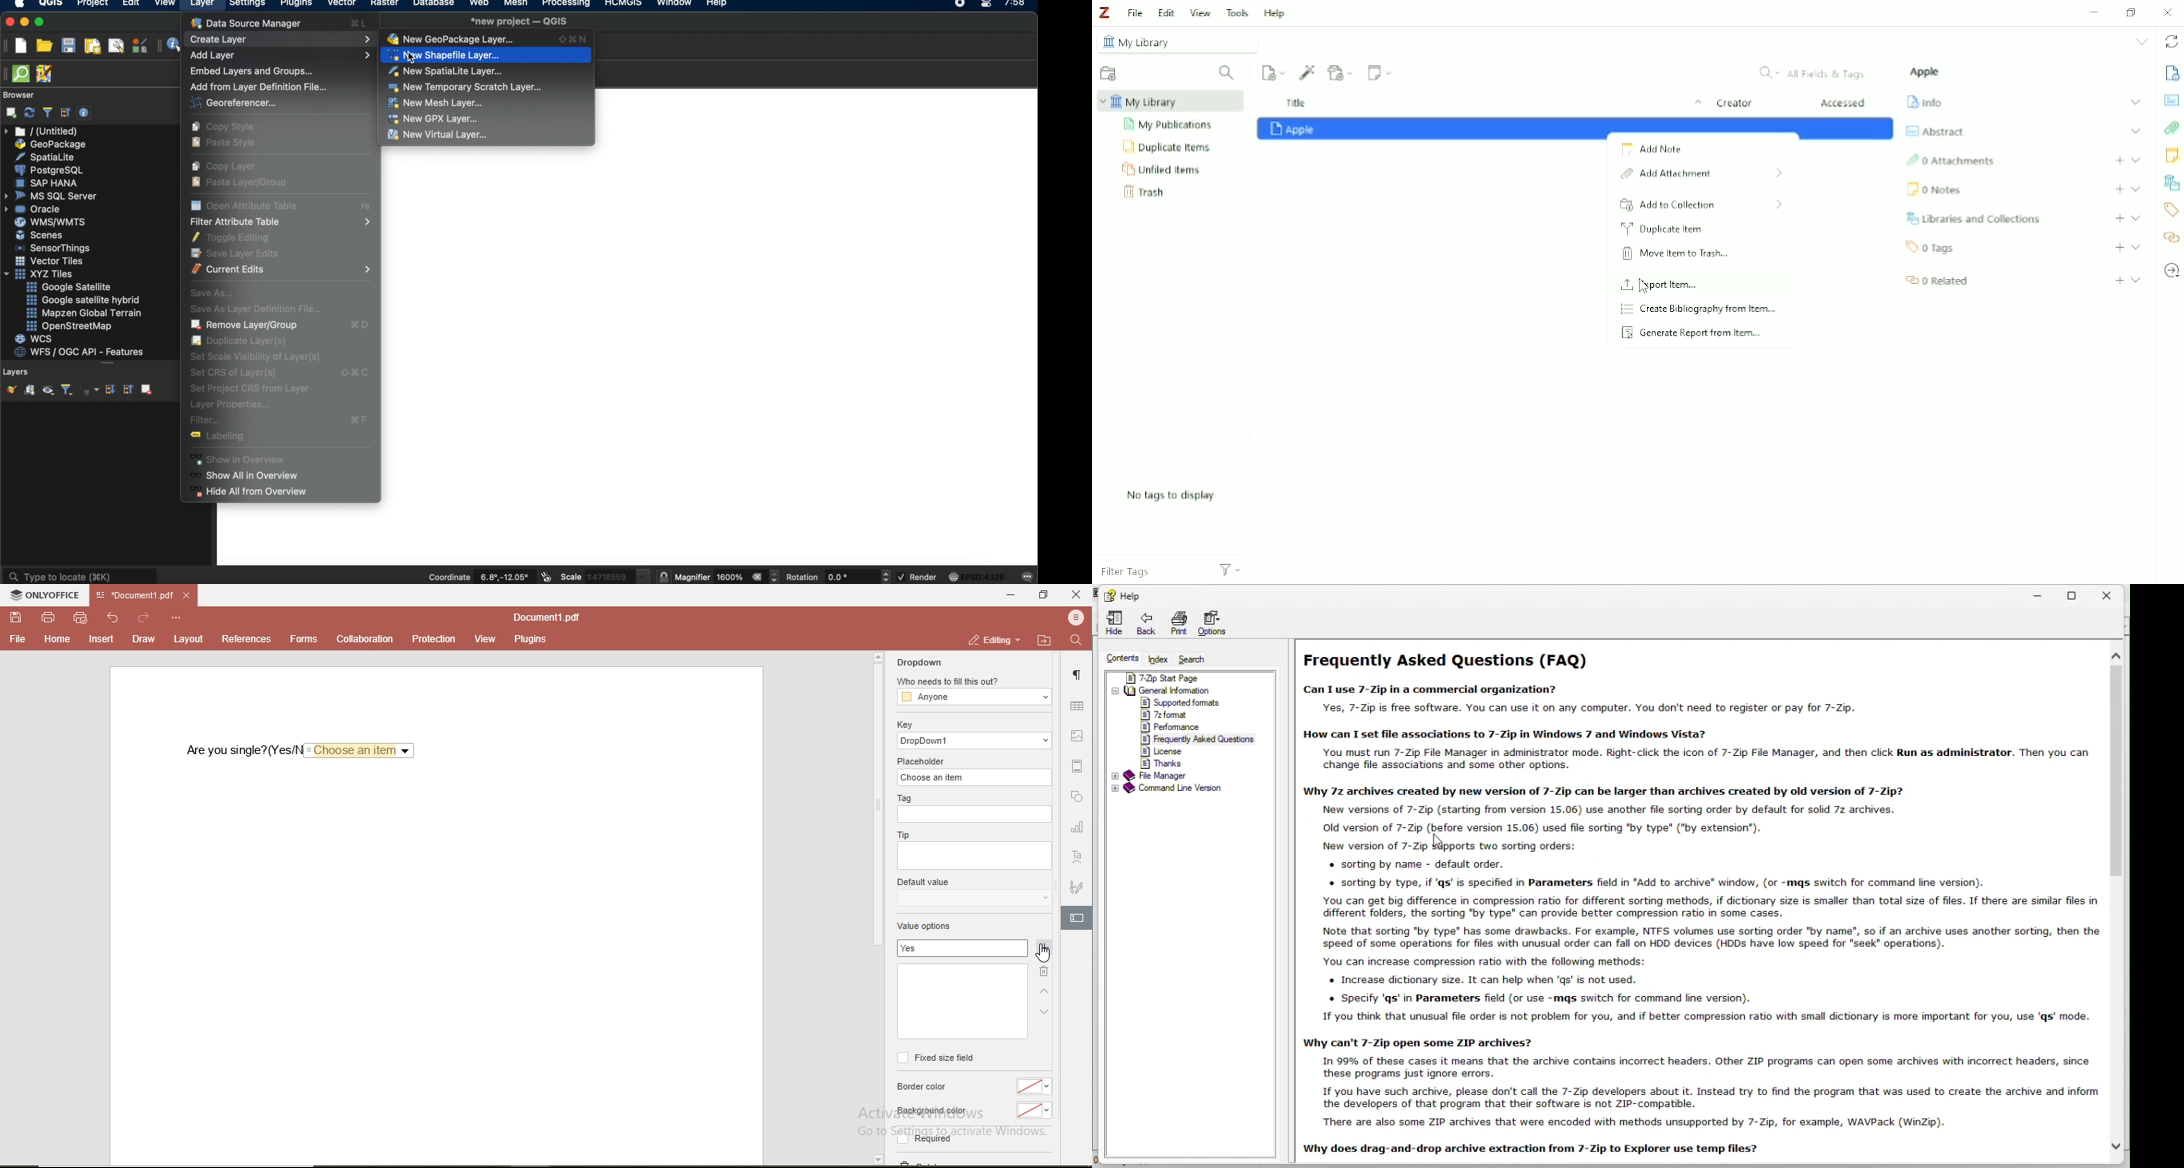 Image resolution: width=2184 pixels, height=1176 pixels. What do you see at coordinates (1228, 73) in the screenshot?
I see `Filter Collections` at bounding box center [1228, 73].